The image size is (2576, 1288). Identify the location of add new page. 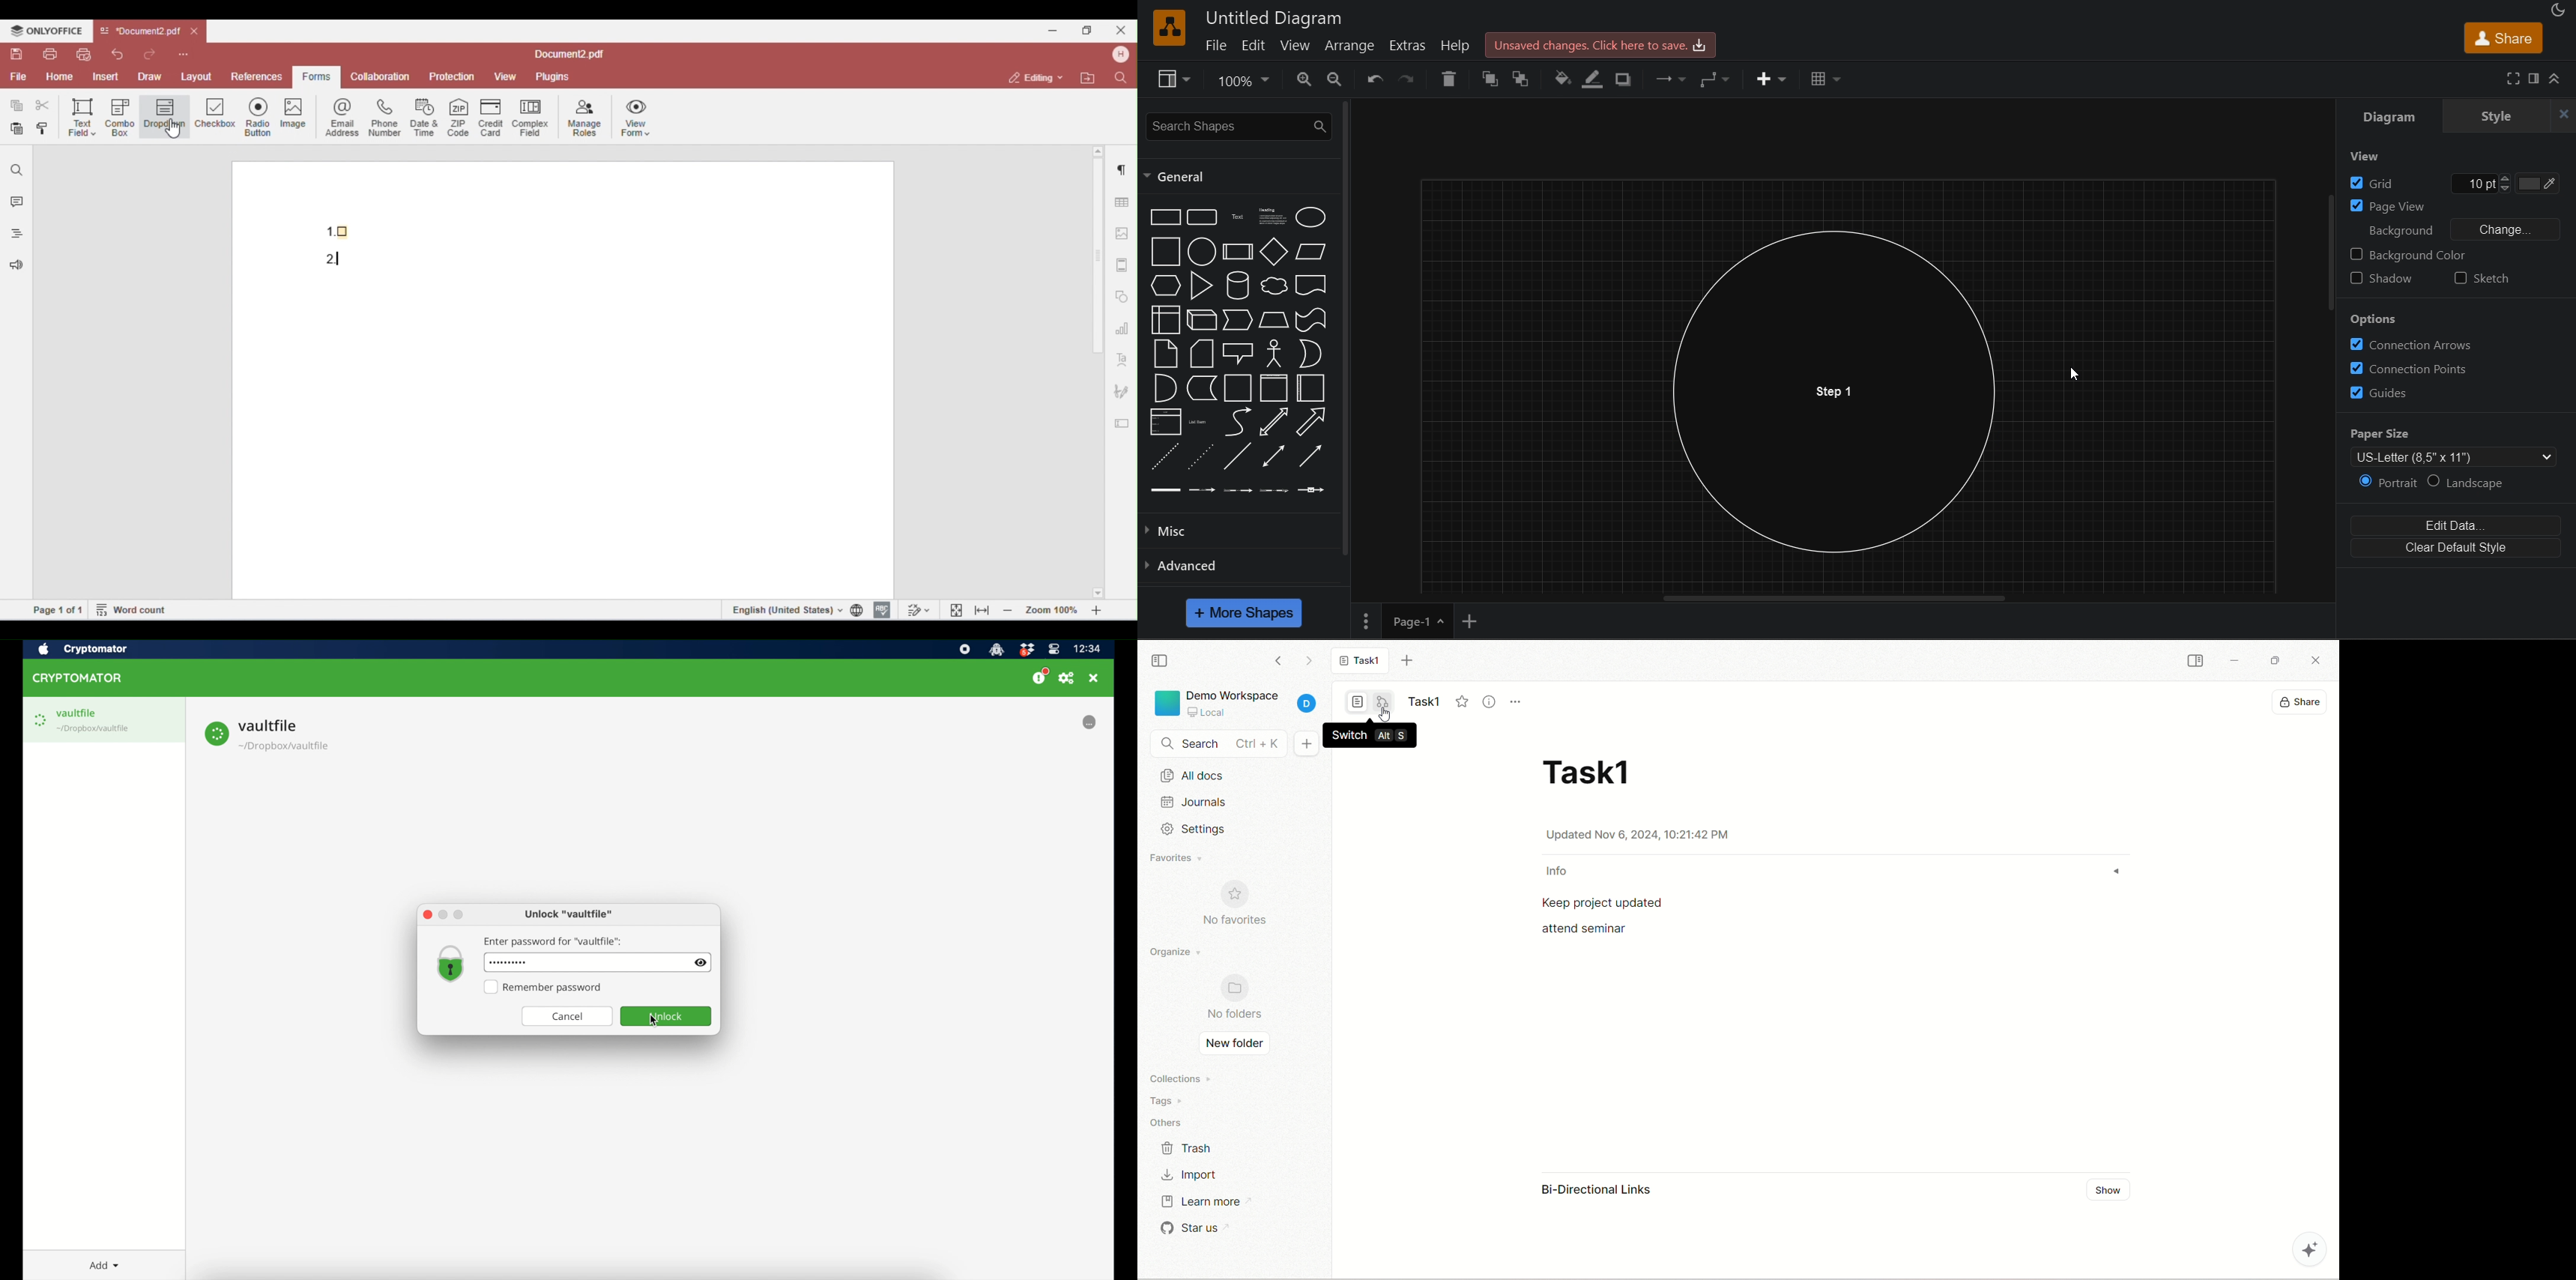
(1480, 621).